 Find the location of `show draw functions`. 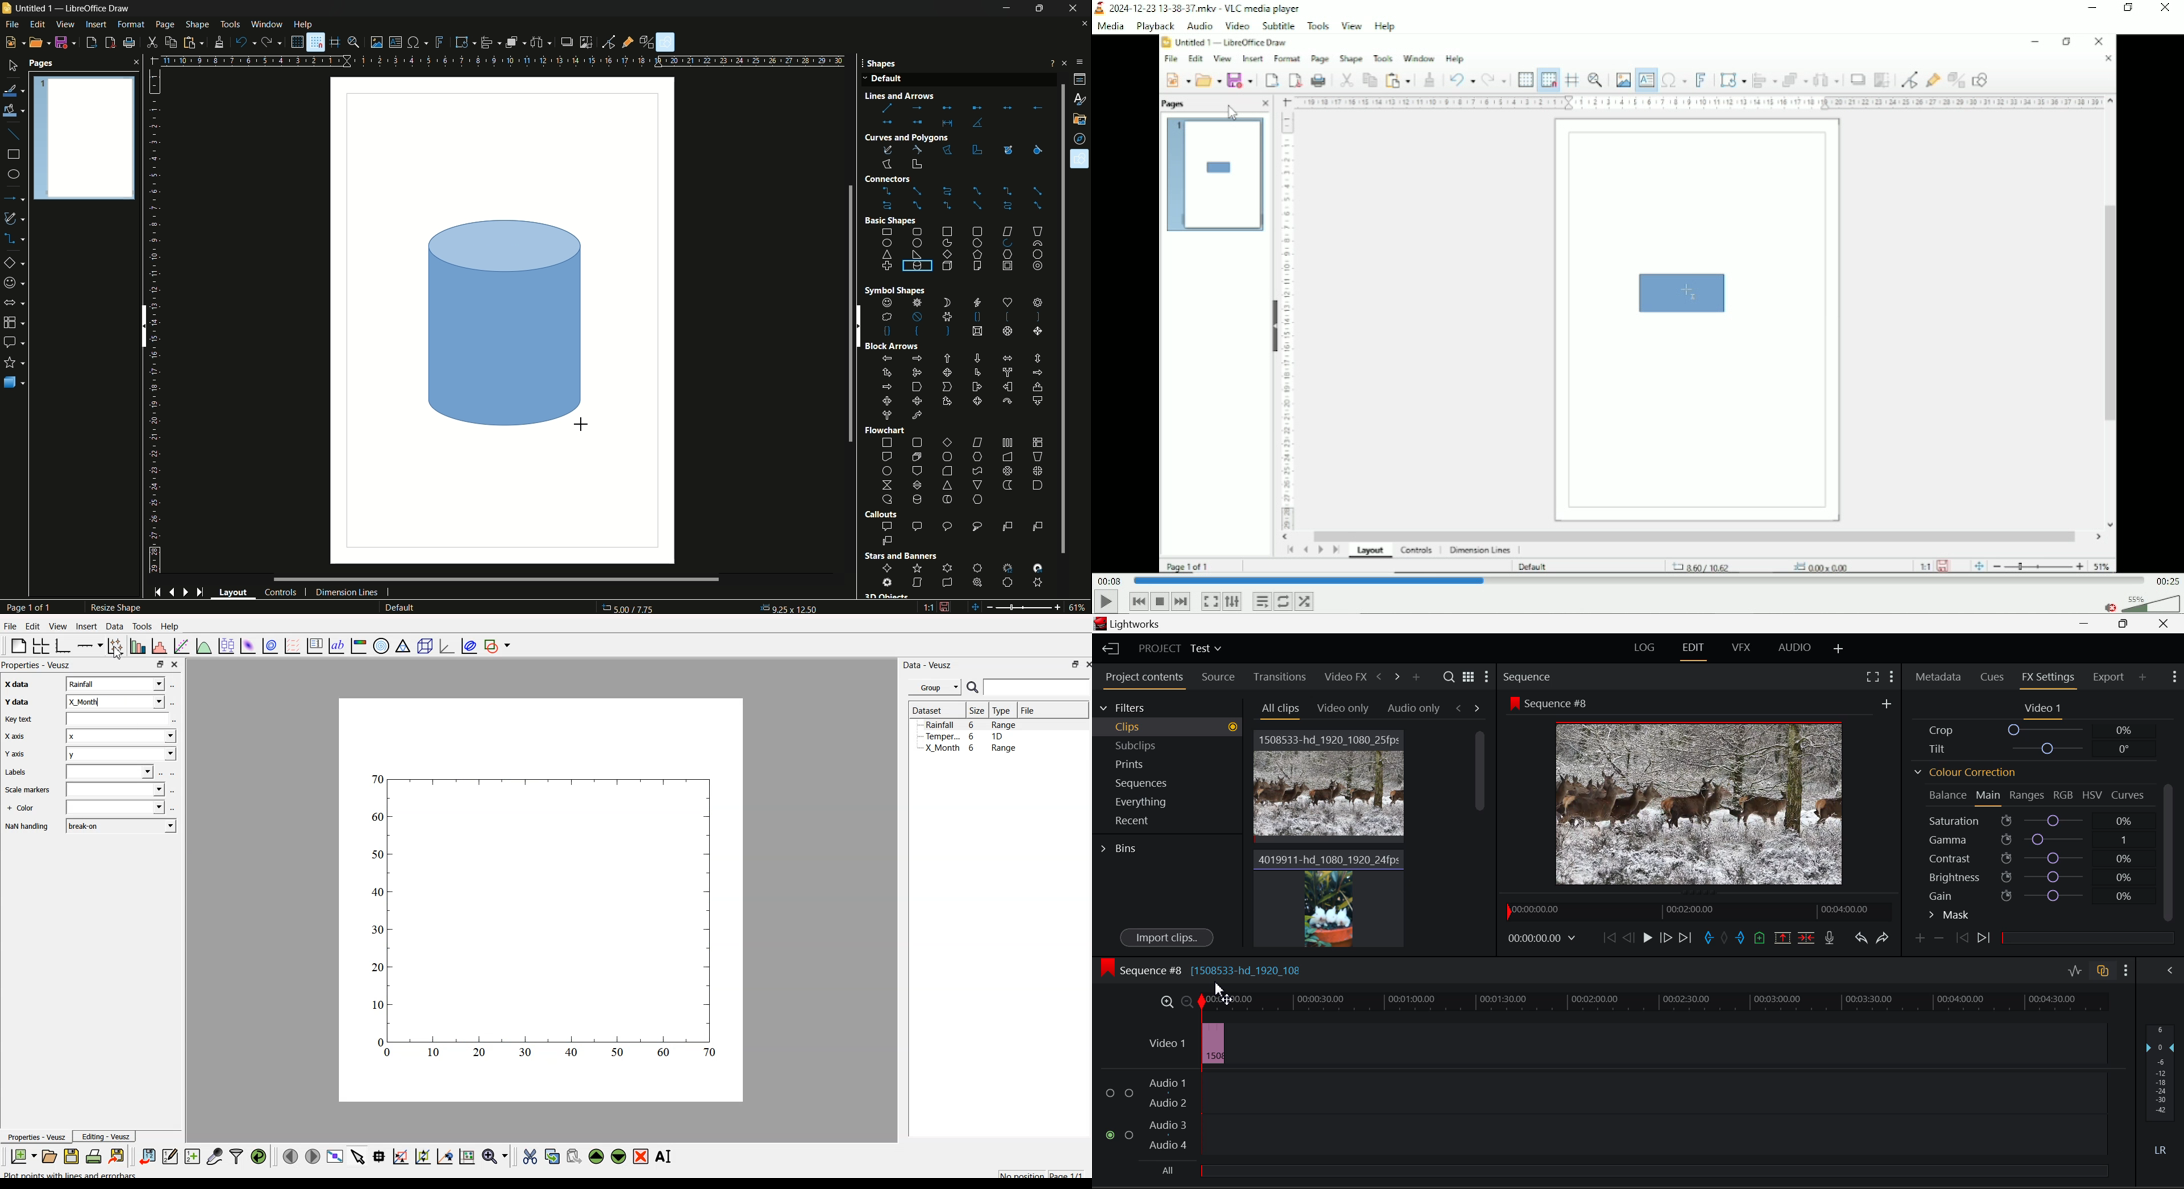

show draw functions is located at coordinates (667, 42).